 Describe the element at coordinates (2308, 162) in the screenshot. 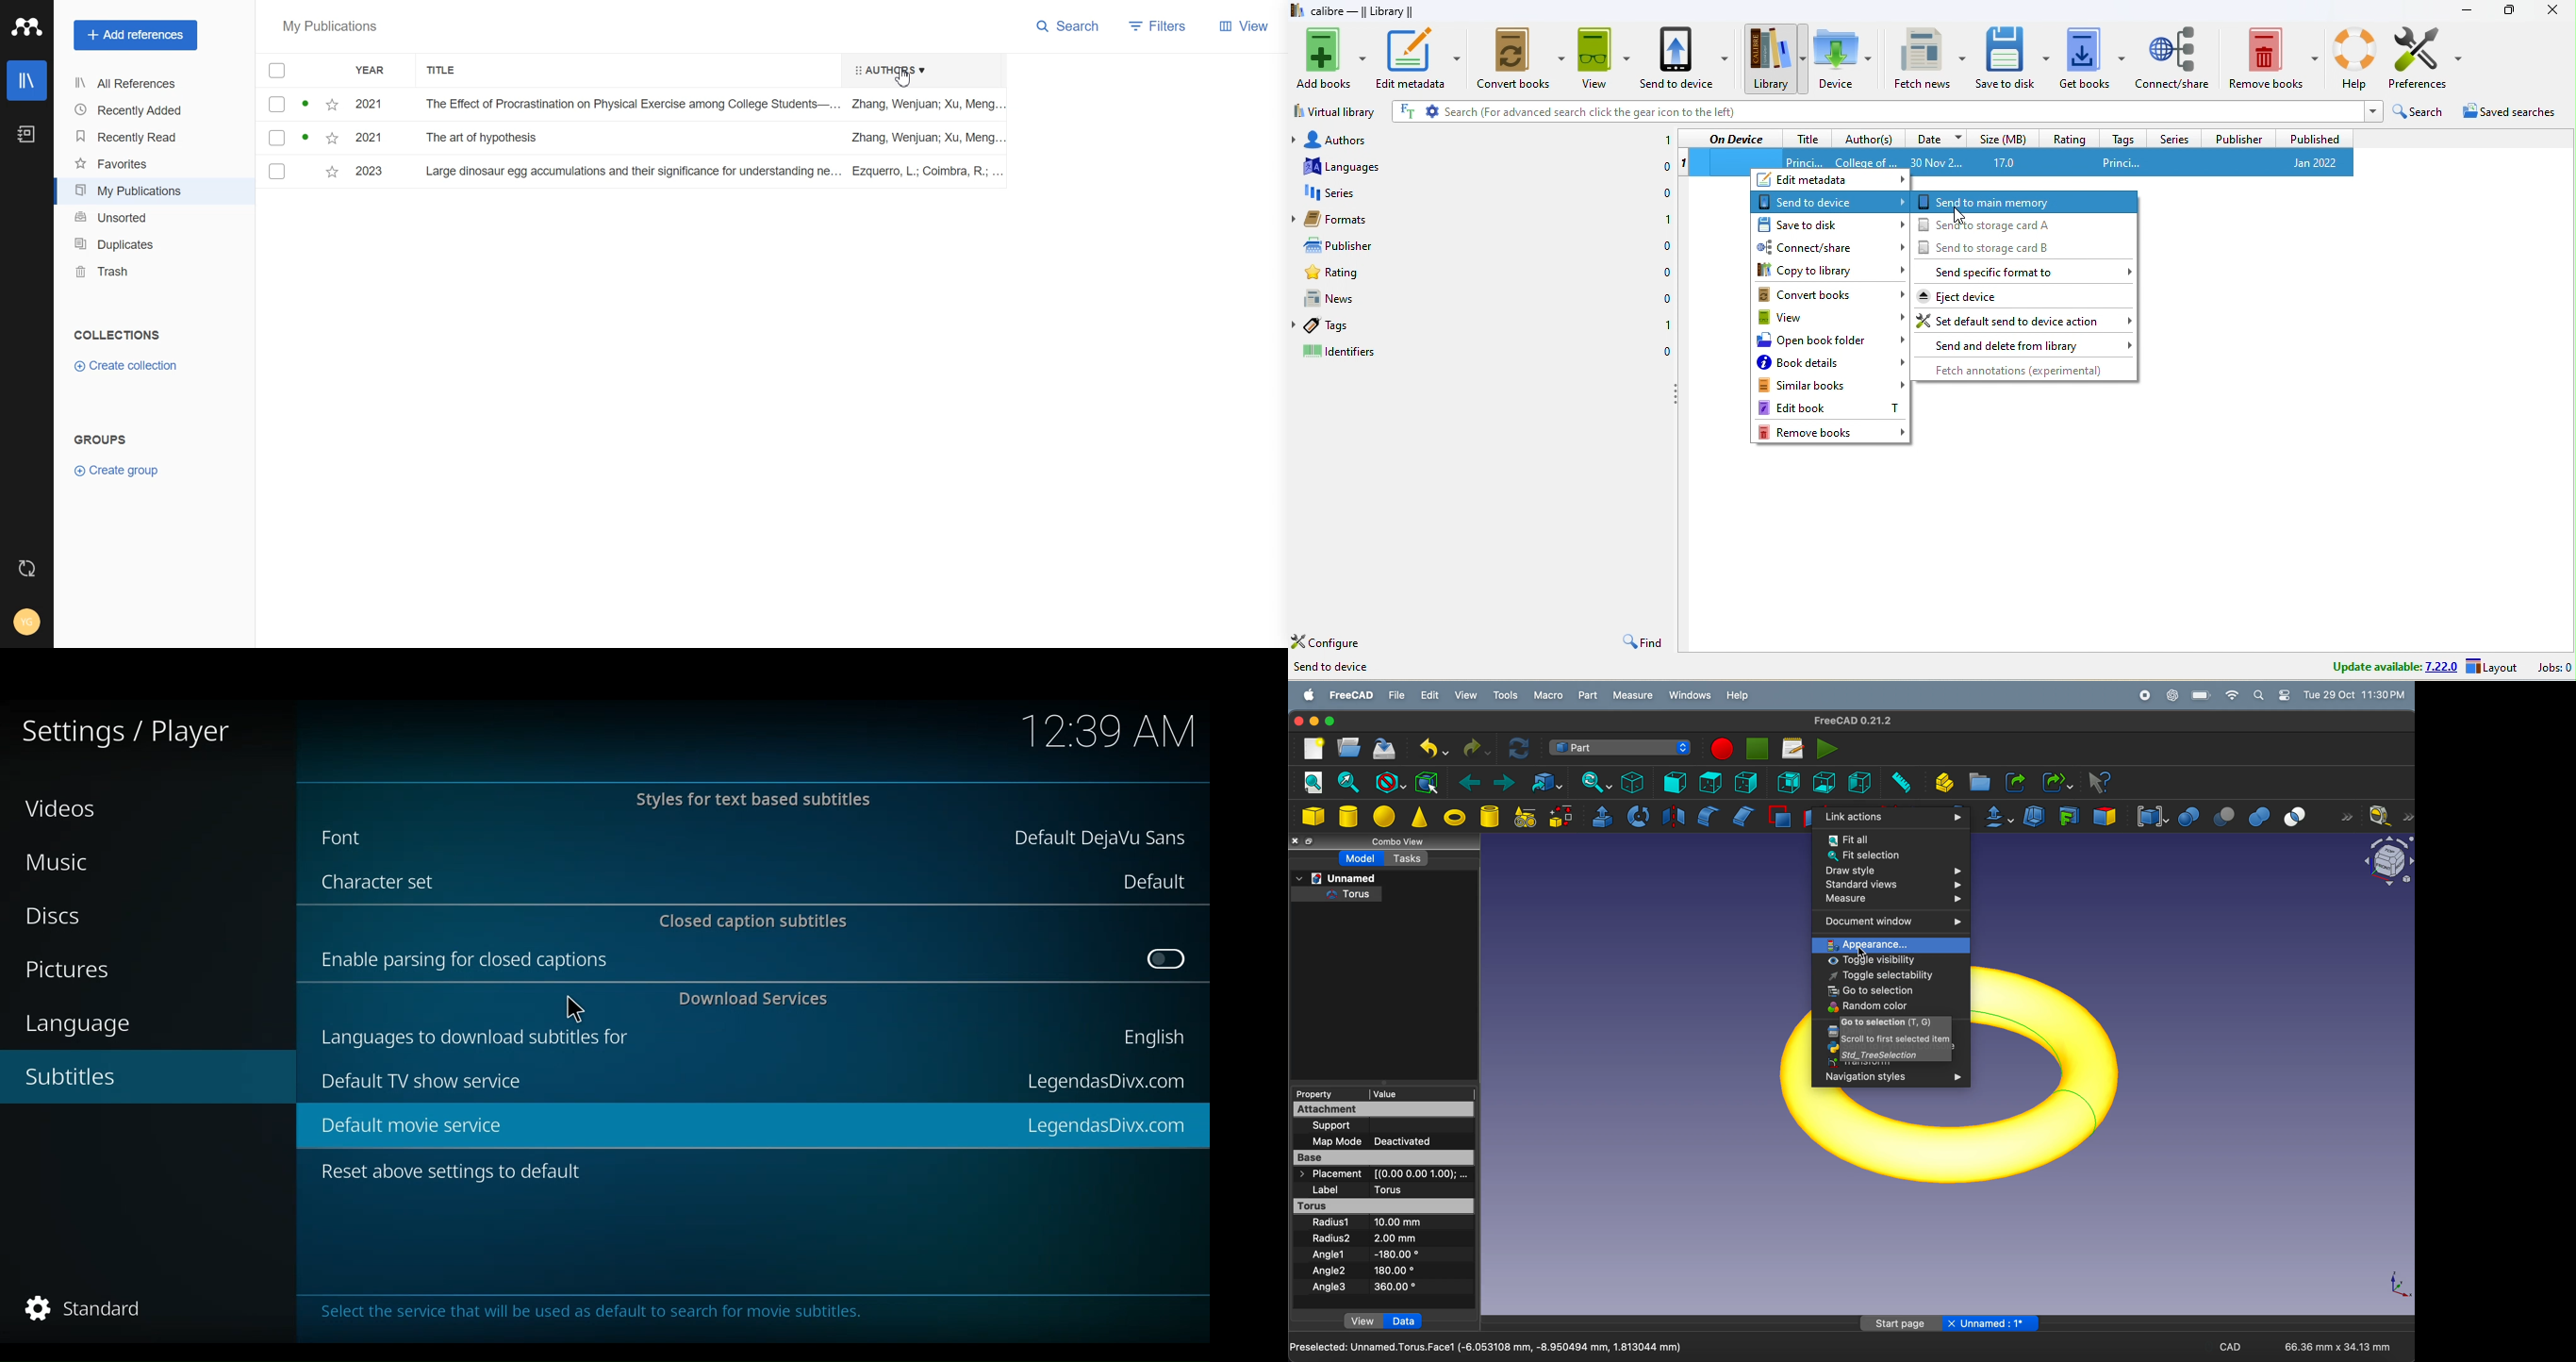

I see `jan 2022` at that location.